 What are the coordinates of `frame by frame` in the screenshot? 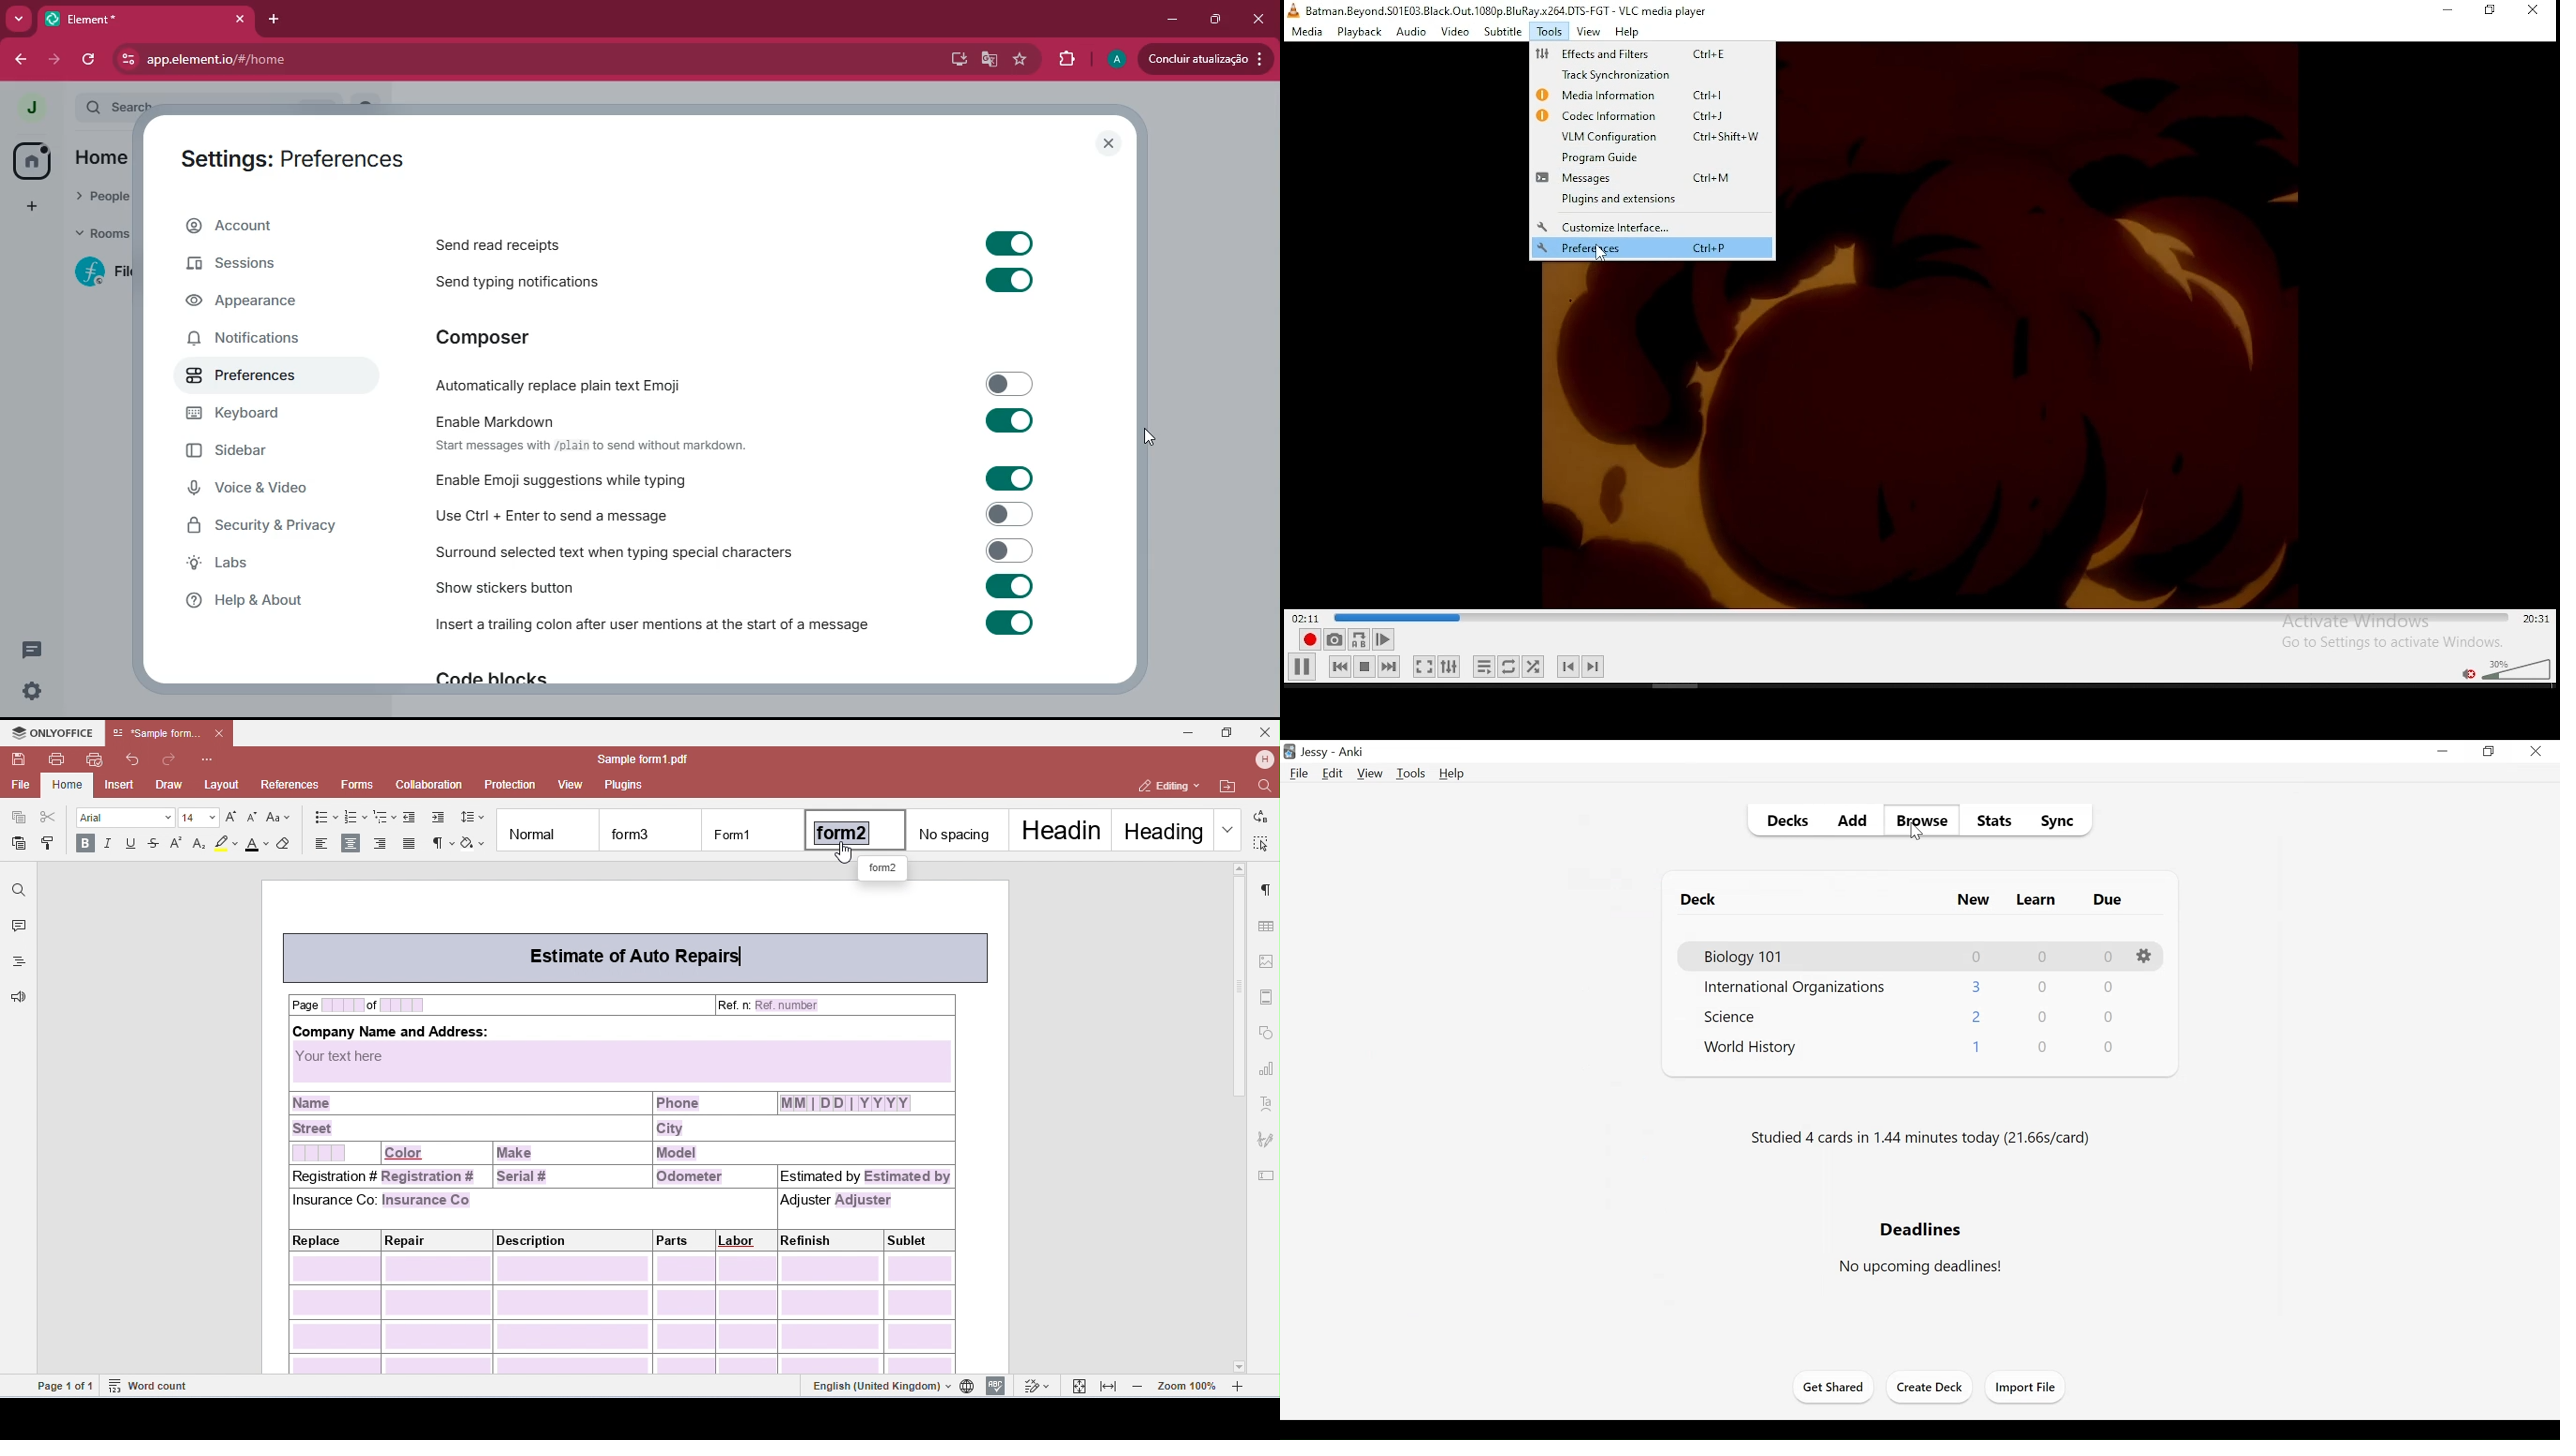 It's located at (1383, 639).